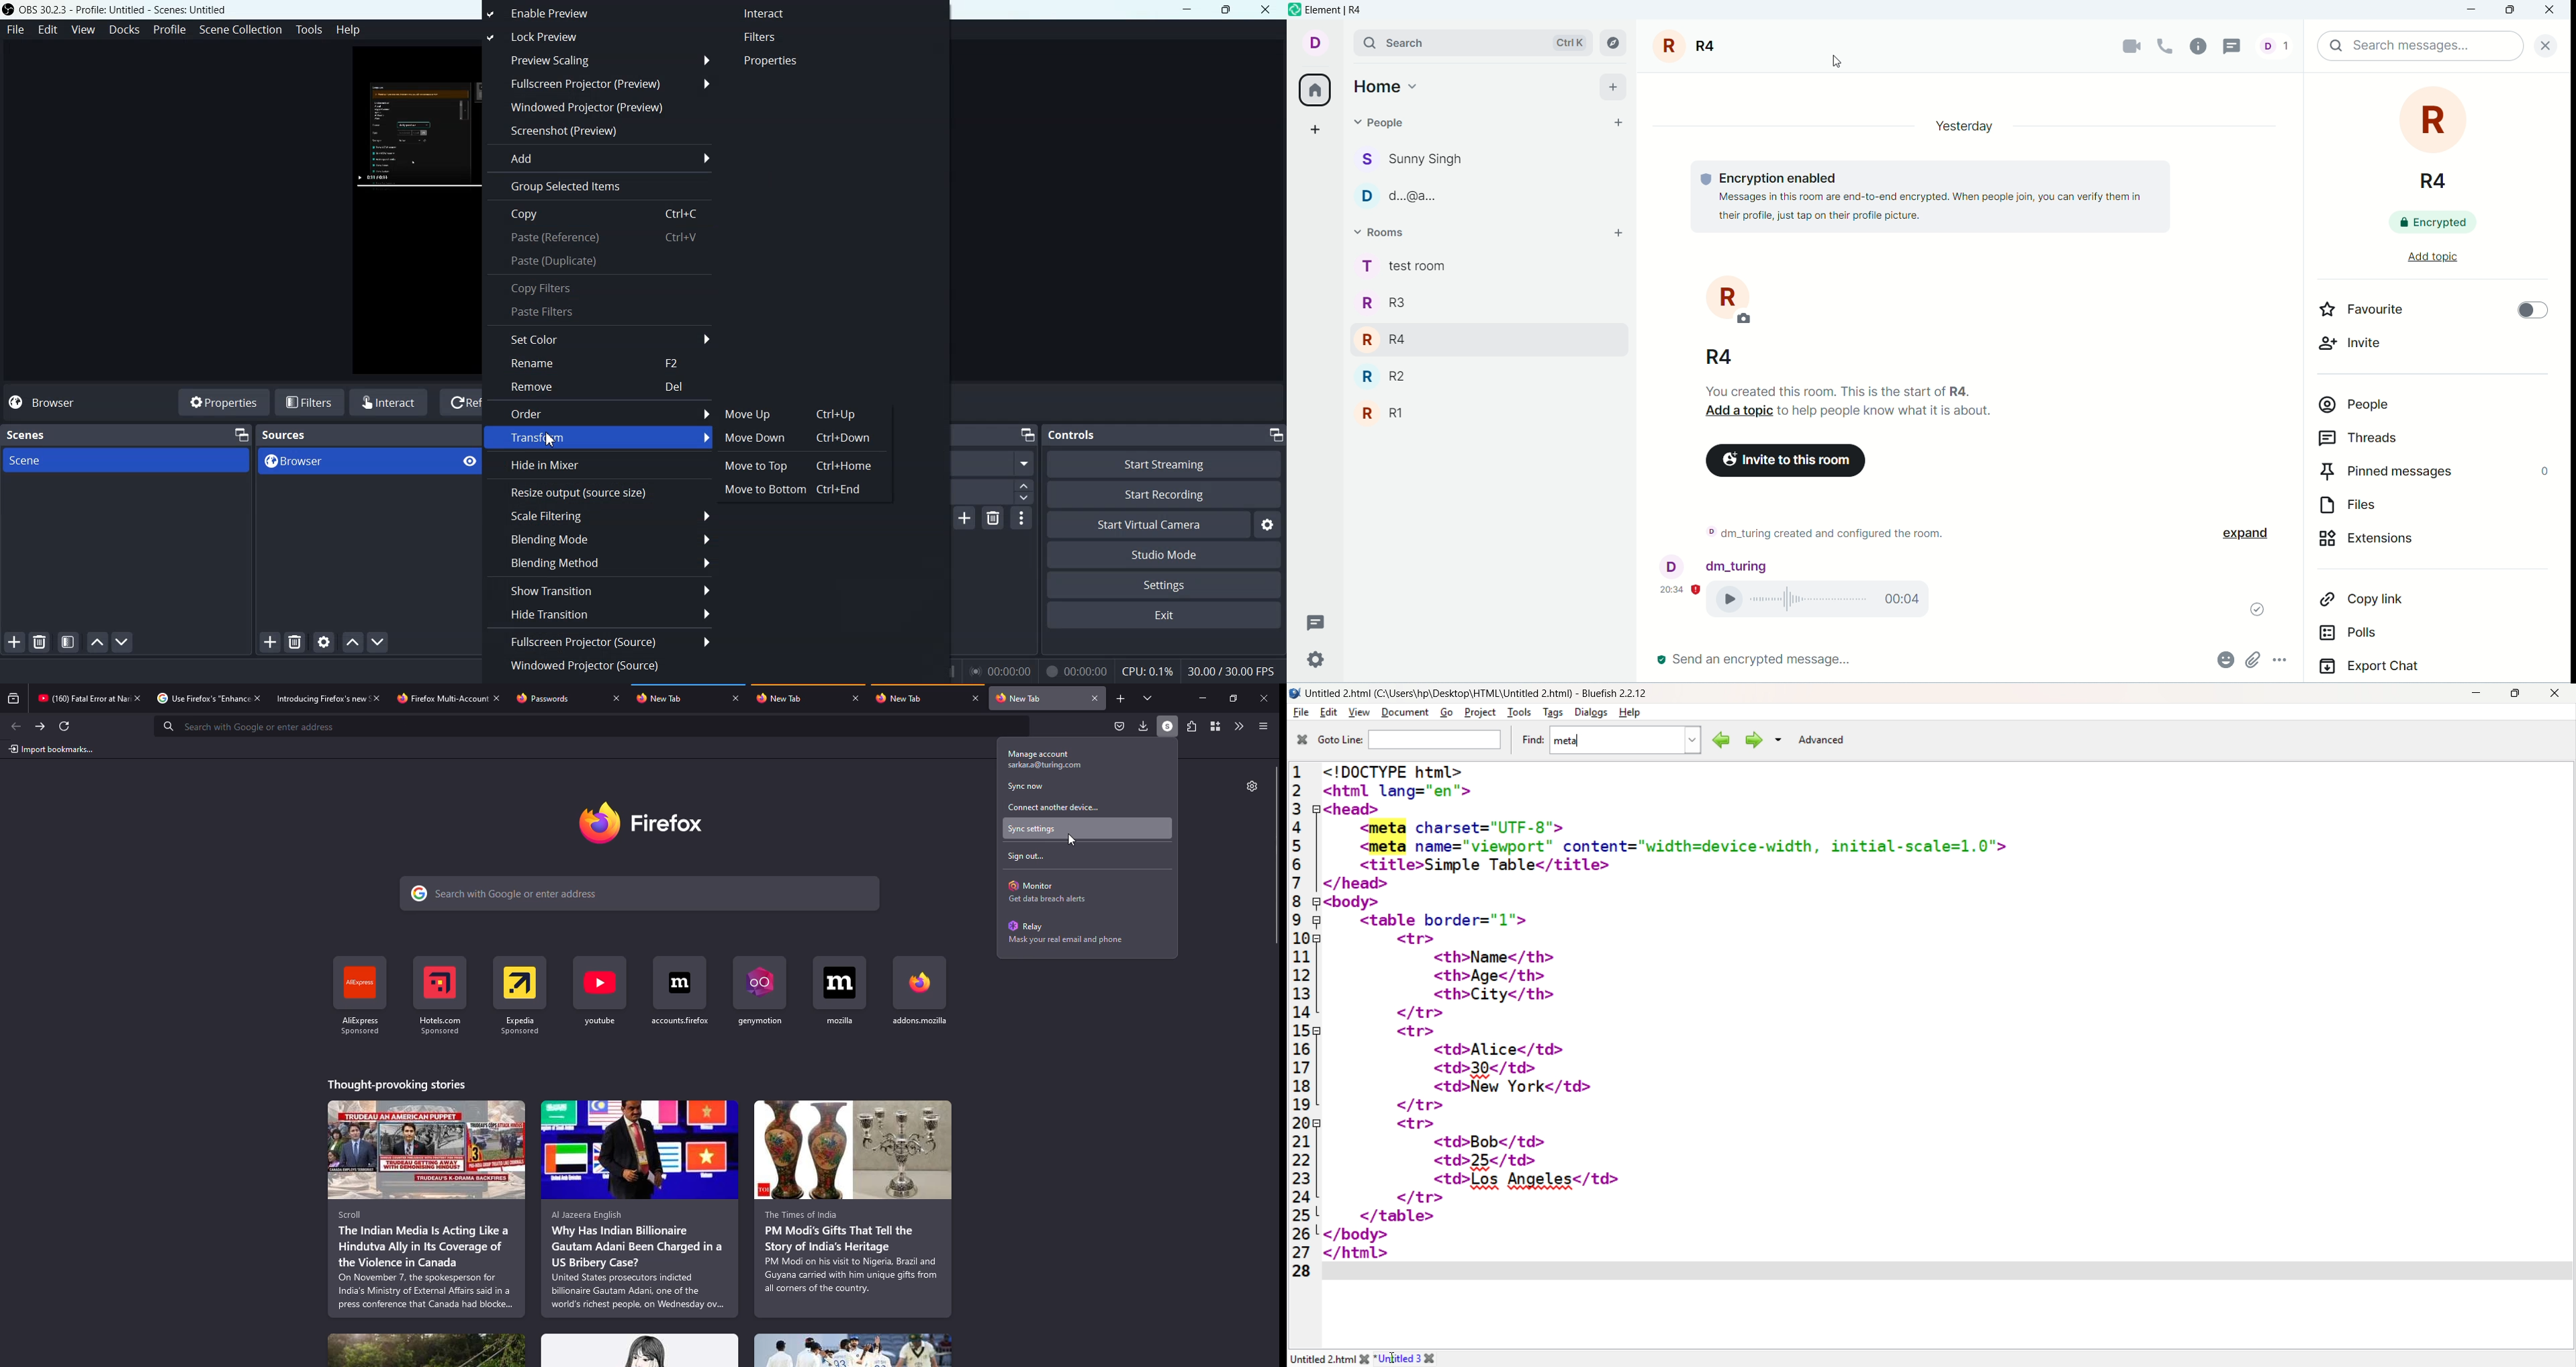  I want to click on container, so click(1214, 726).